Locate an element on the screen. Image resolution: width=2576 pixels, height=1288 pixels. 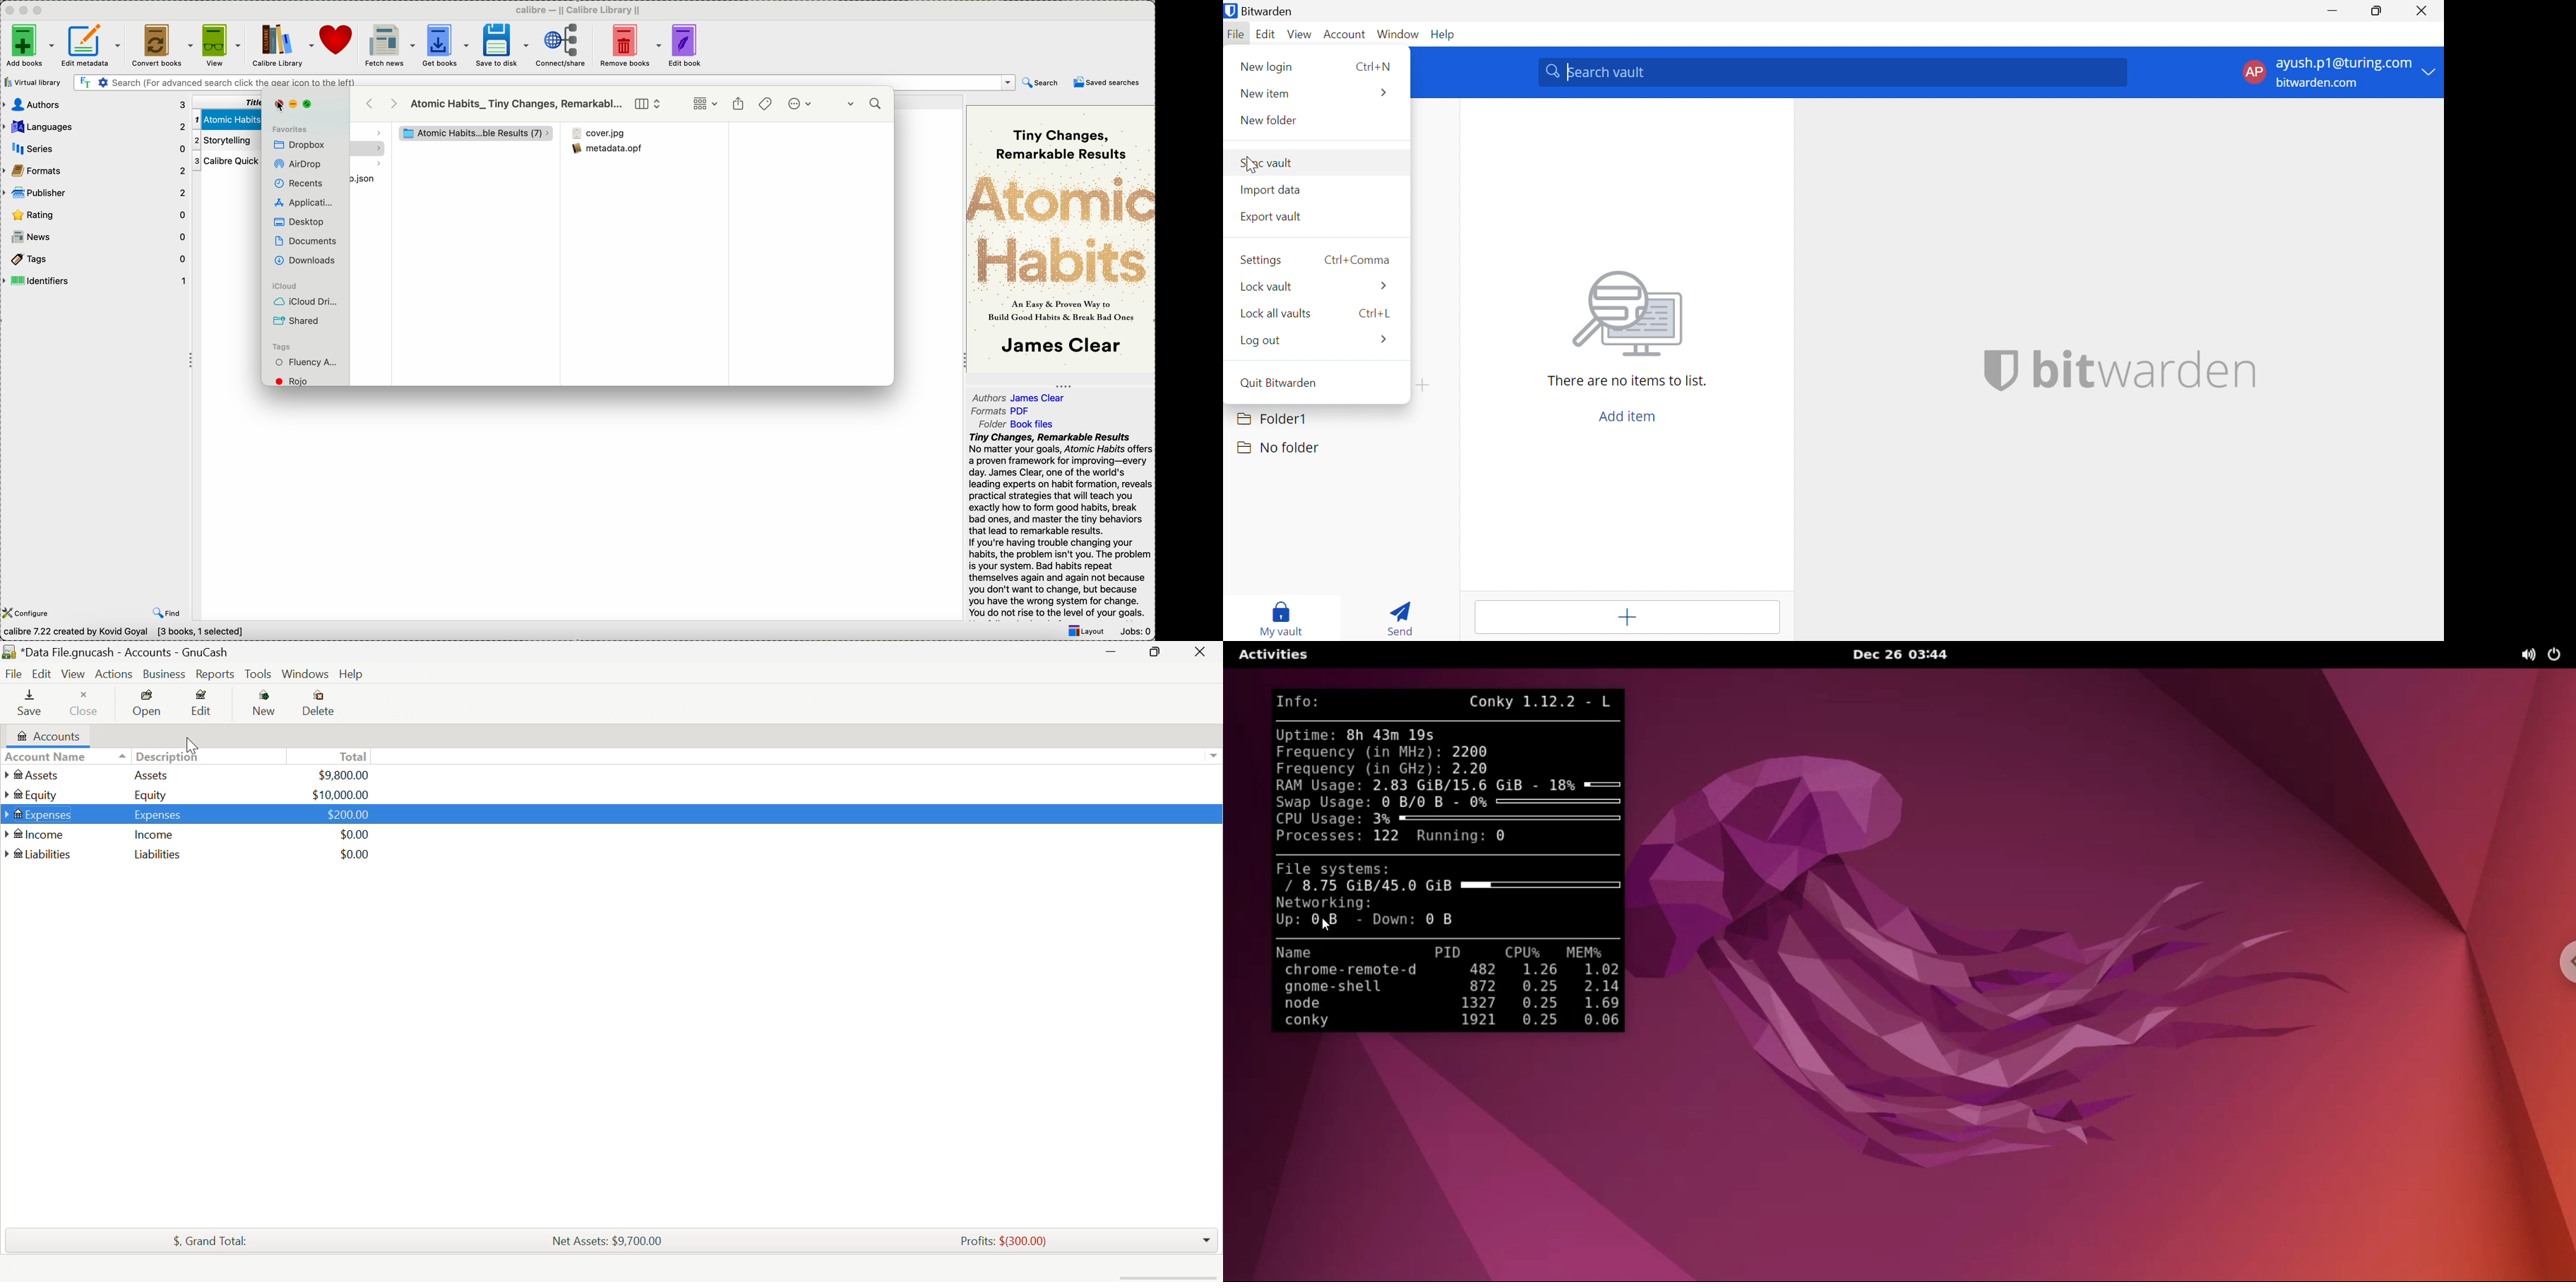
convert books is located at coordinates (160, 46).